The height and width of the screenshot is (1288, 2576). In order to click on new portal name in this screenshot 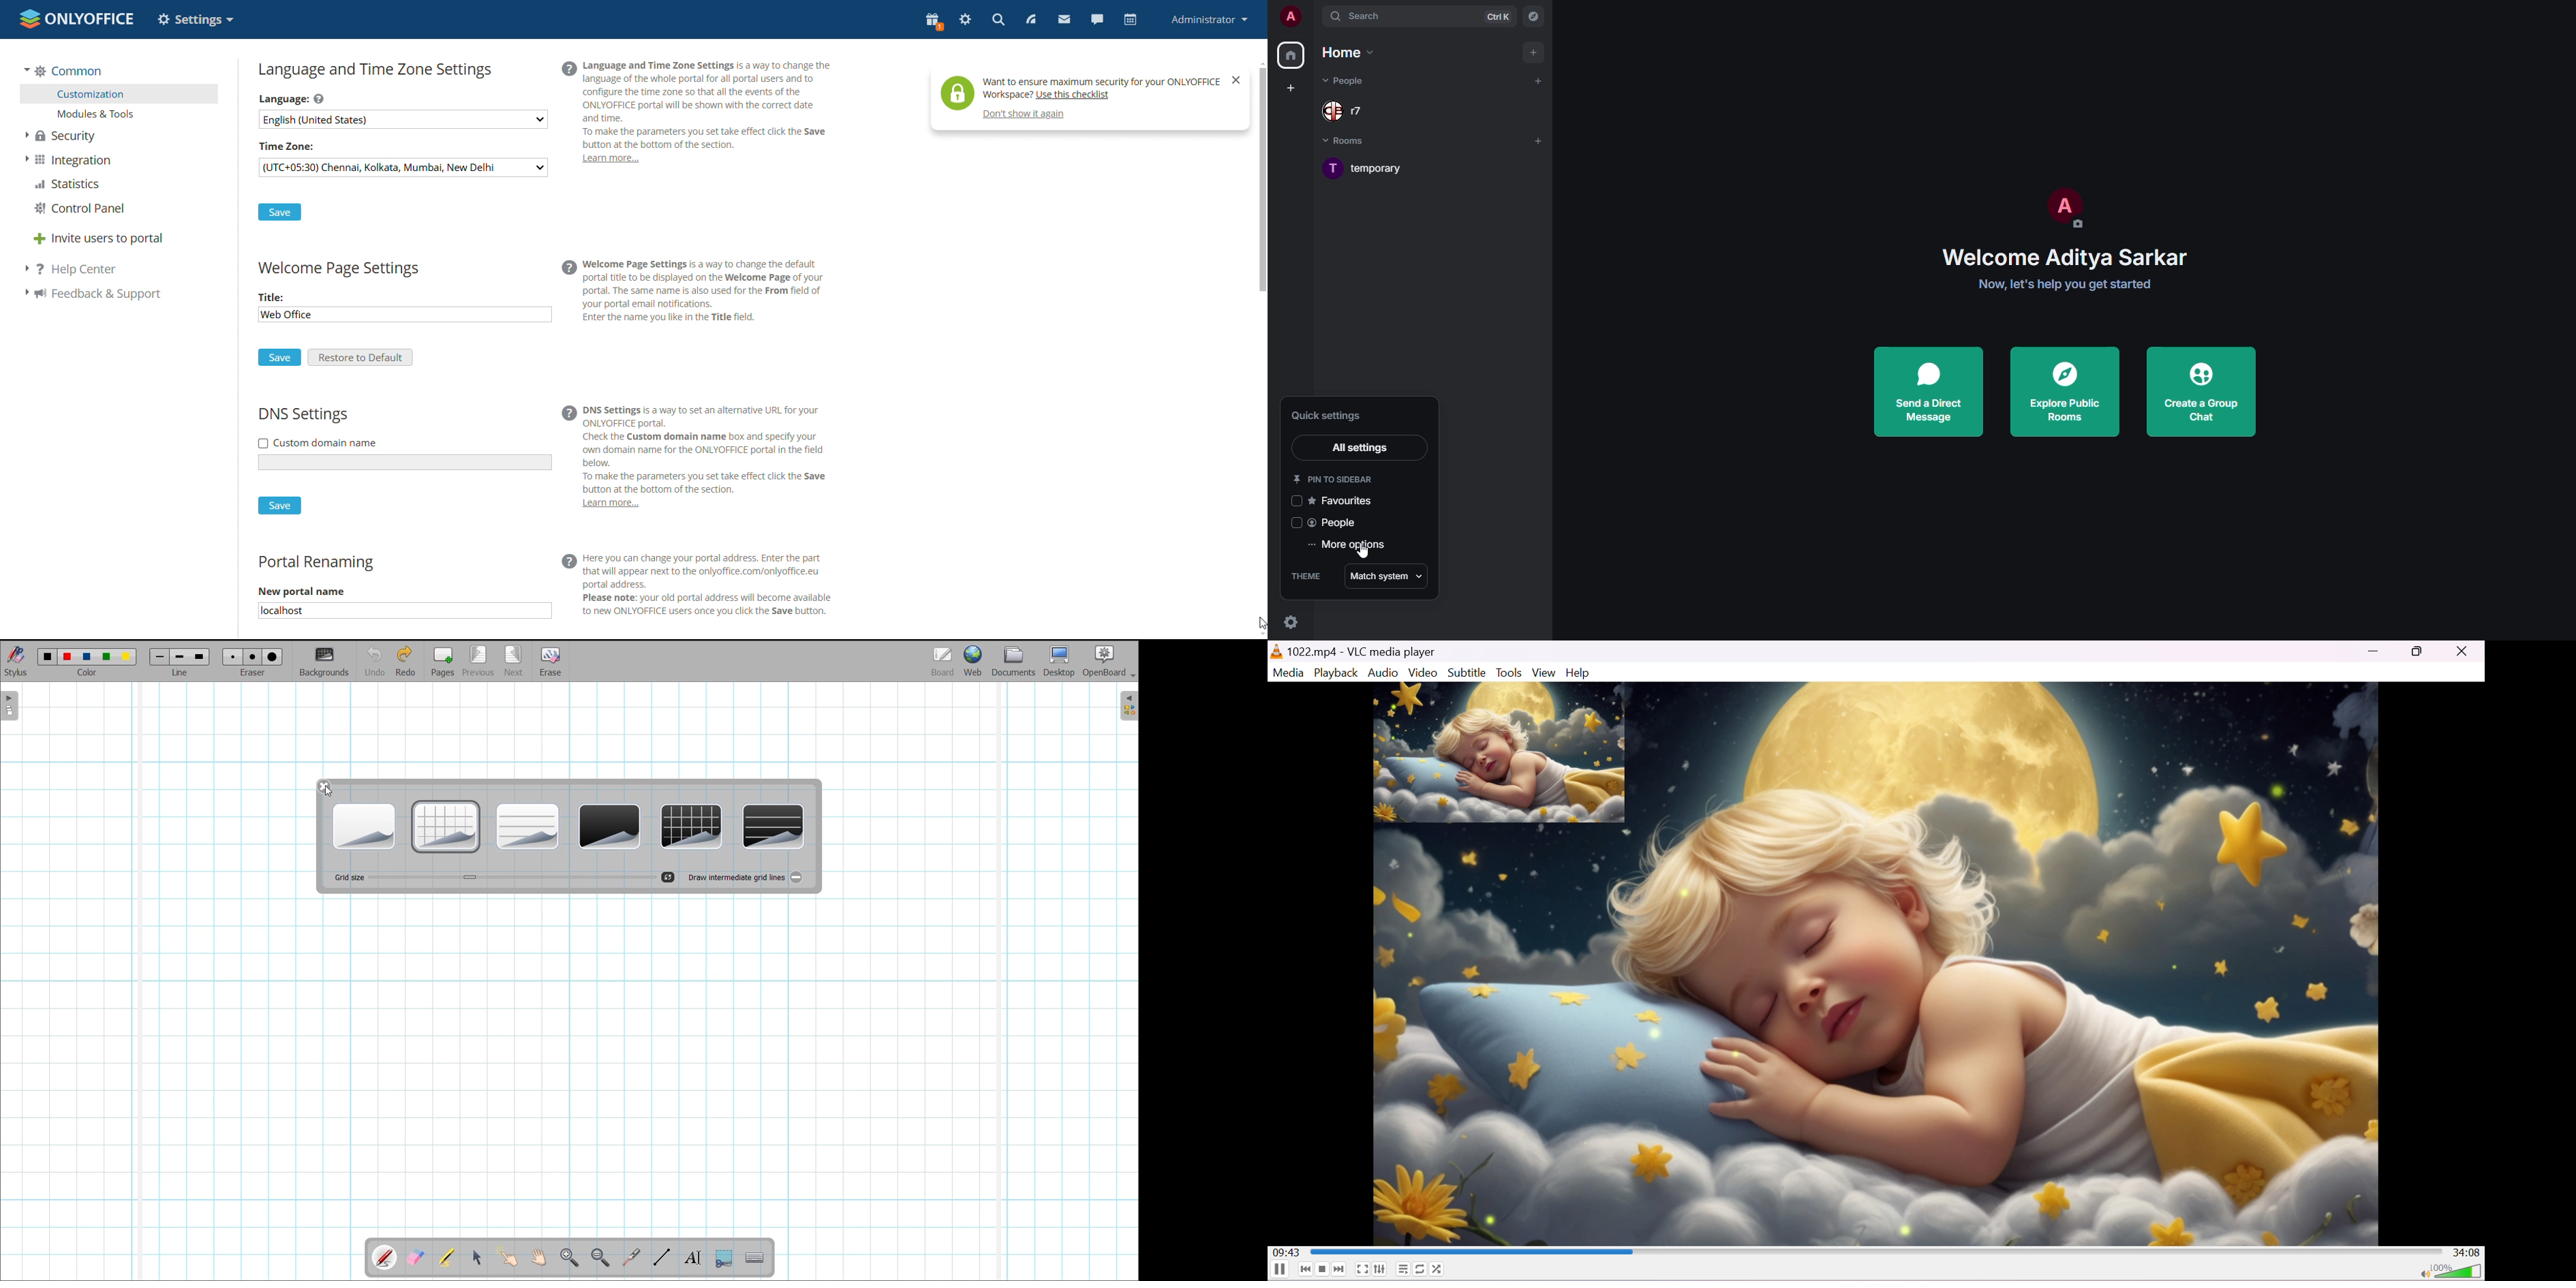, I will do `click(404, 611)`.